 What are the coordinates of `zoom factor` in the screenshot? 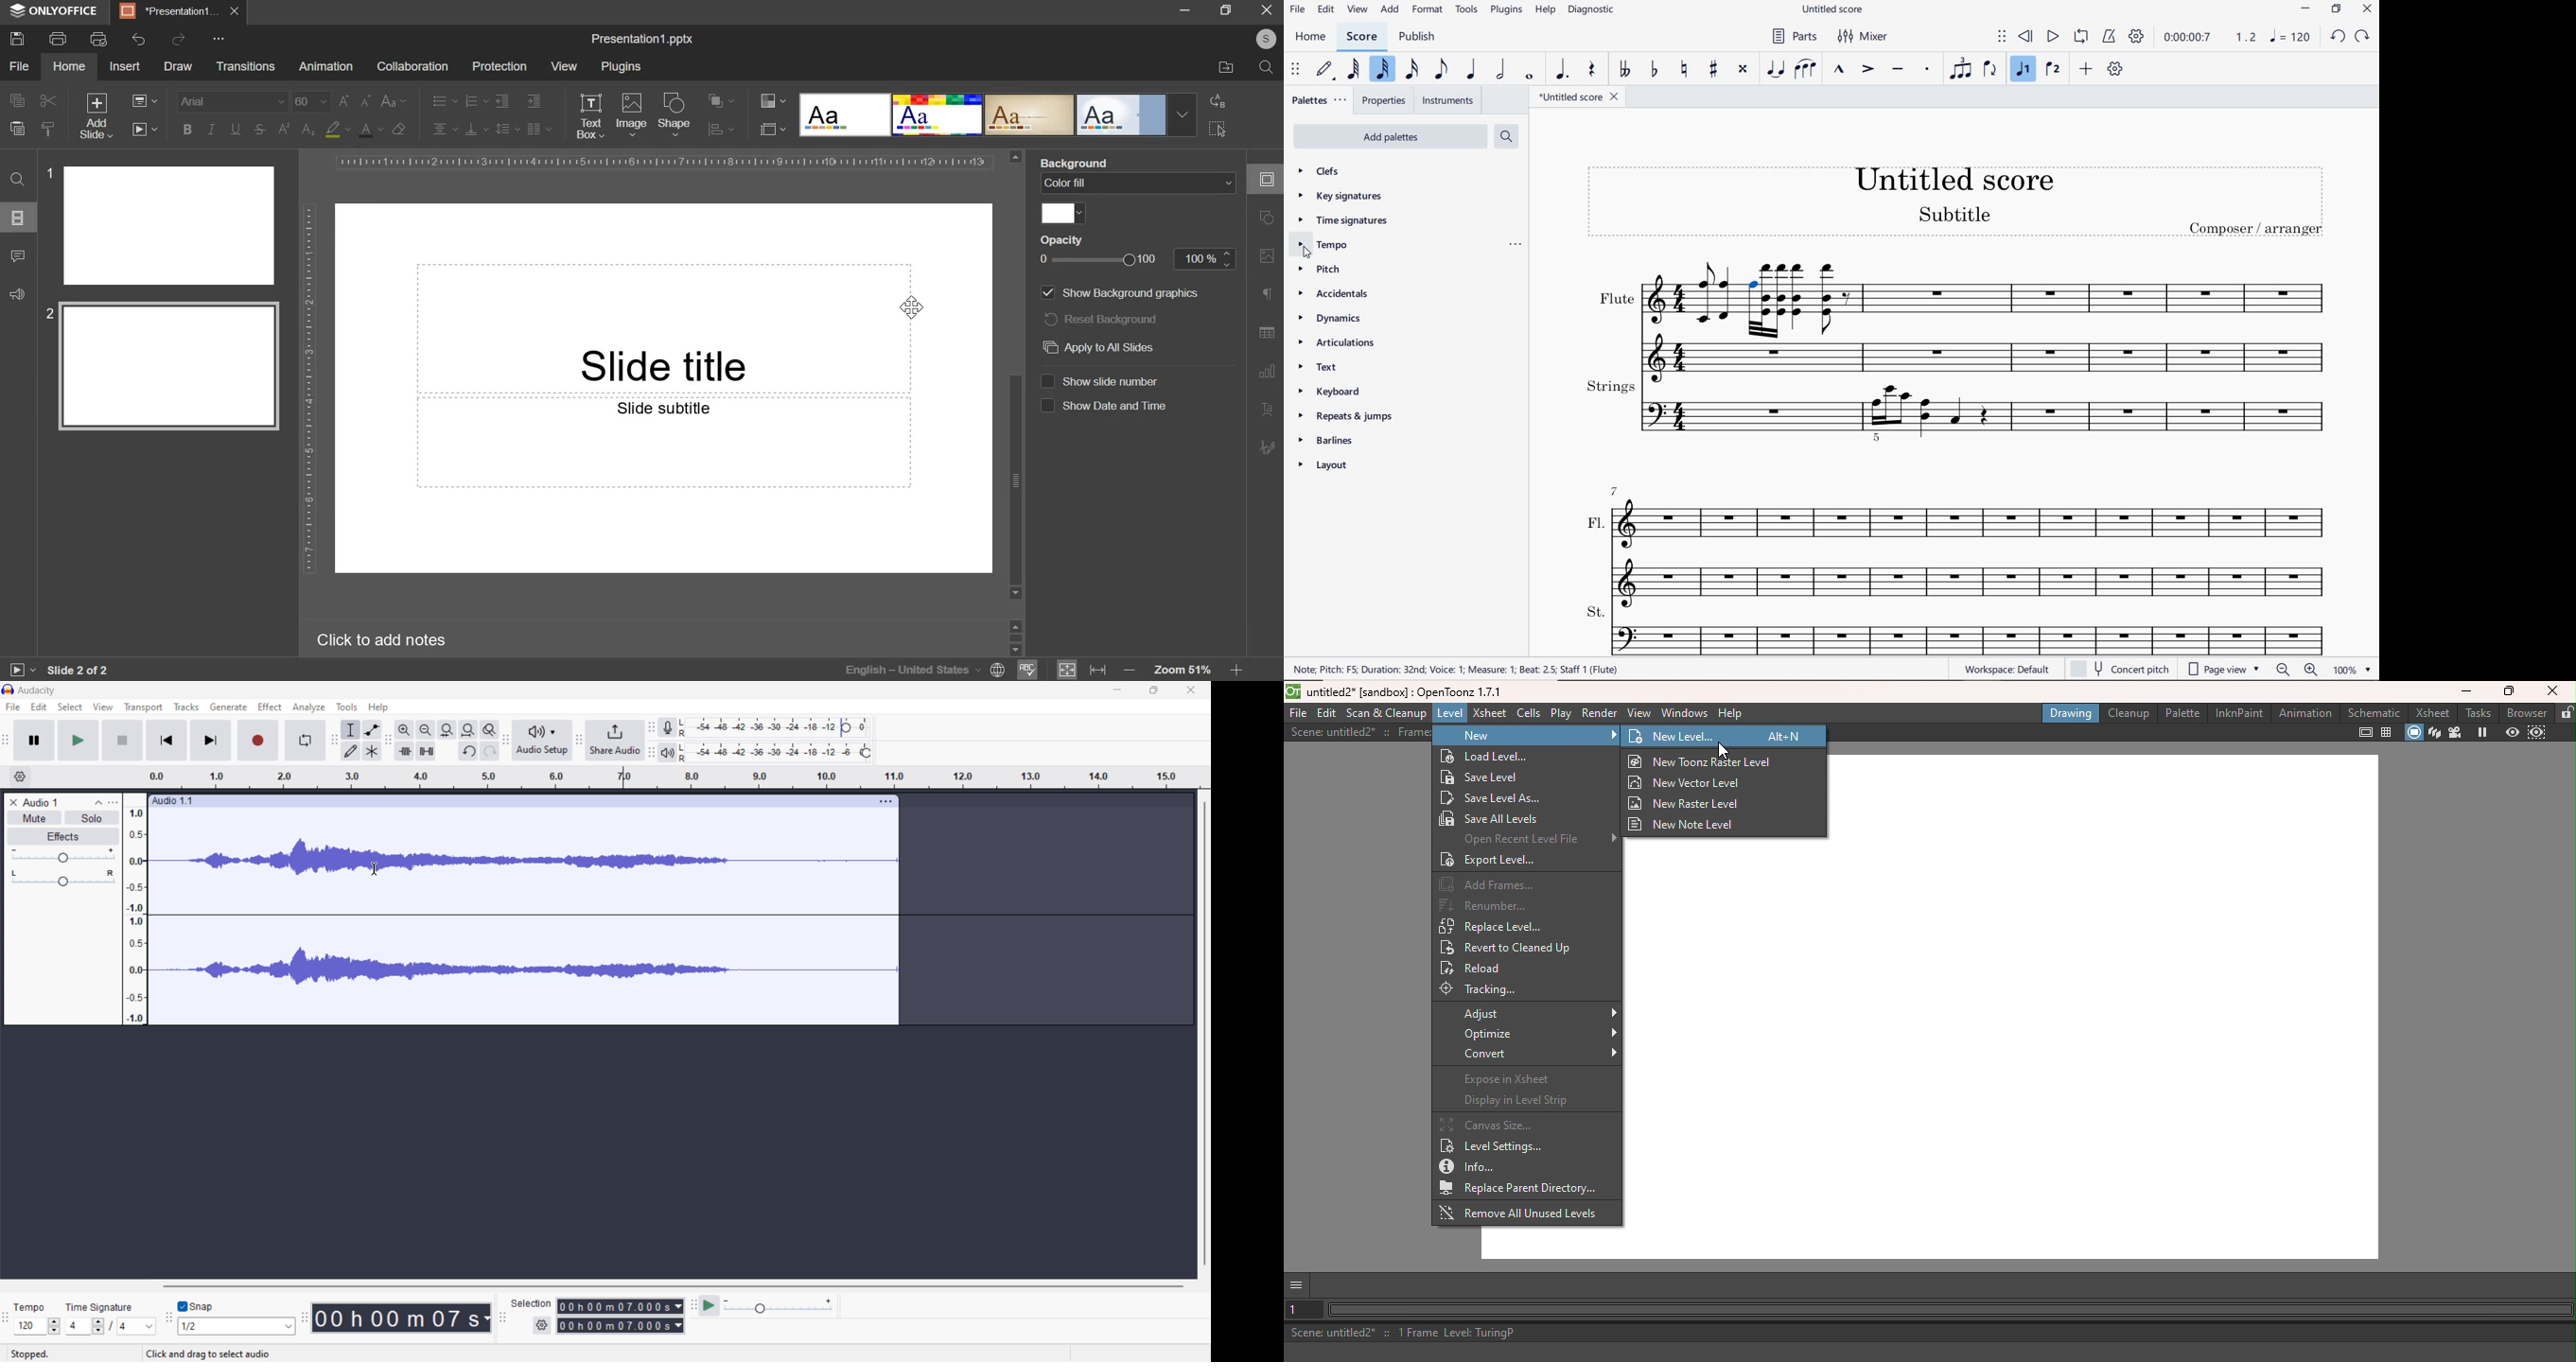 It's located at (2353, 669).